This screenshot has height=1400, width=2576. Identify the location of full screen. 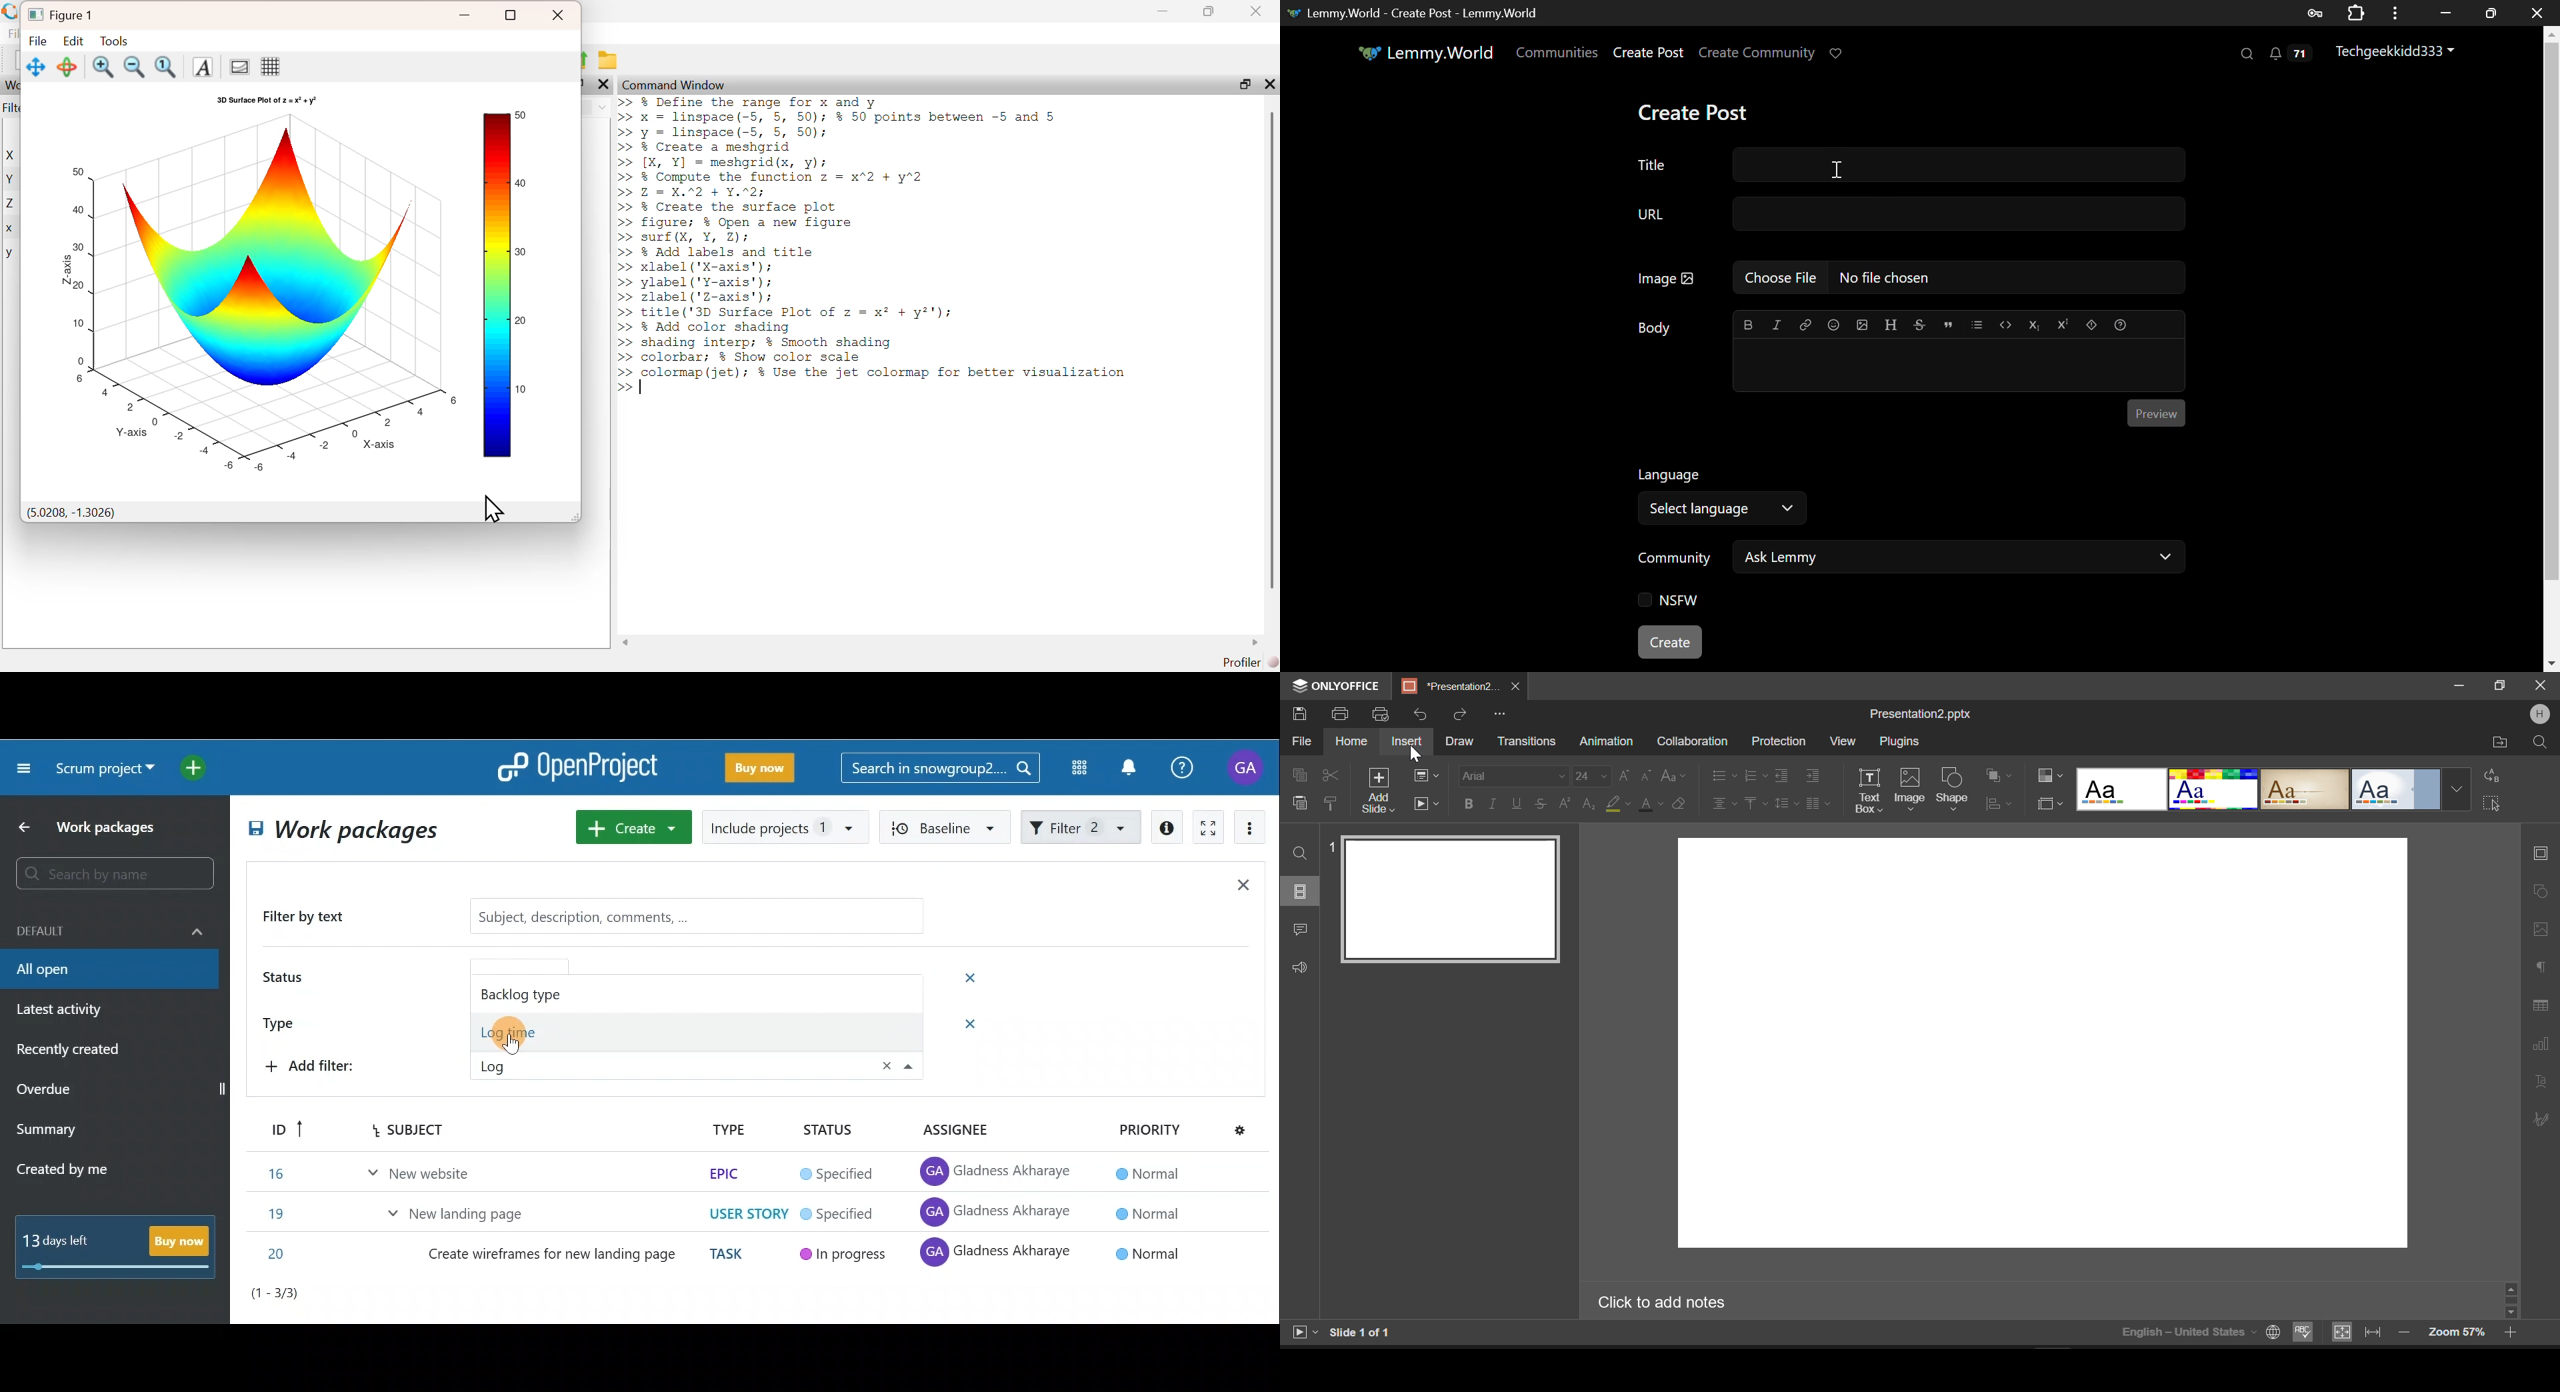
(511, 15).